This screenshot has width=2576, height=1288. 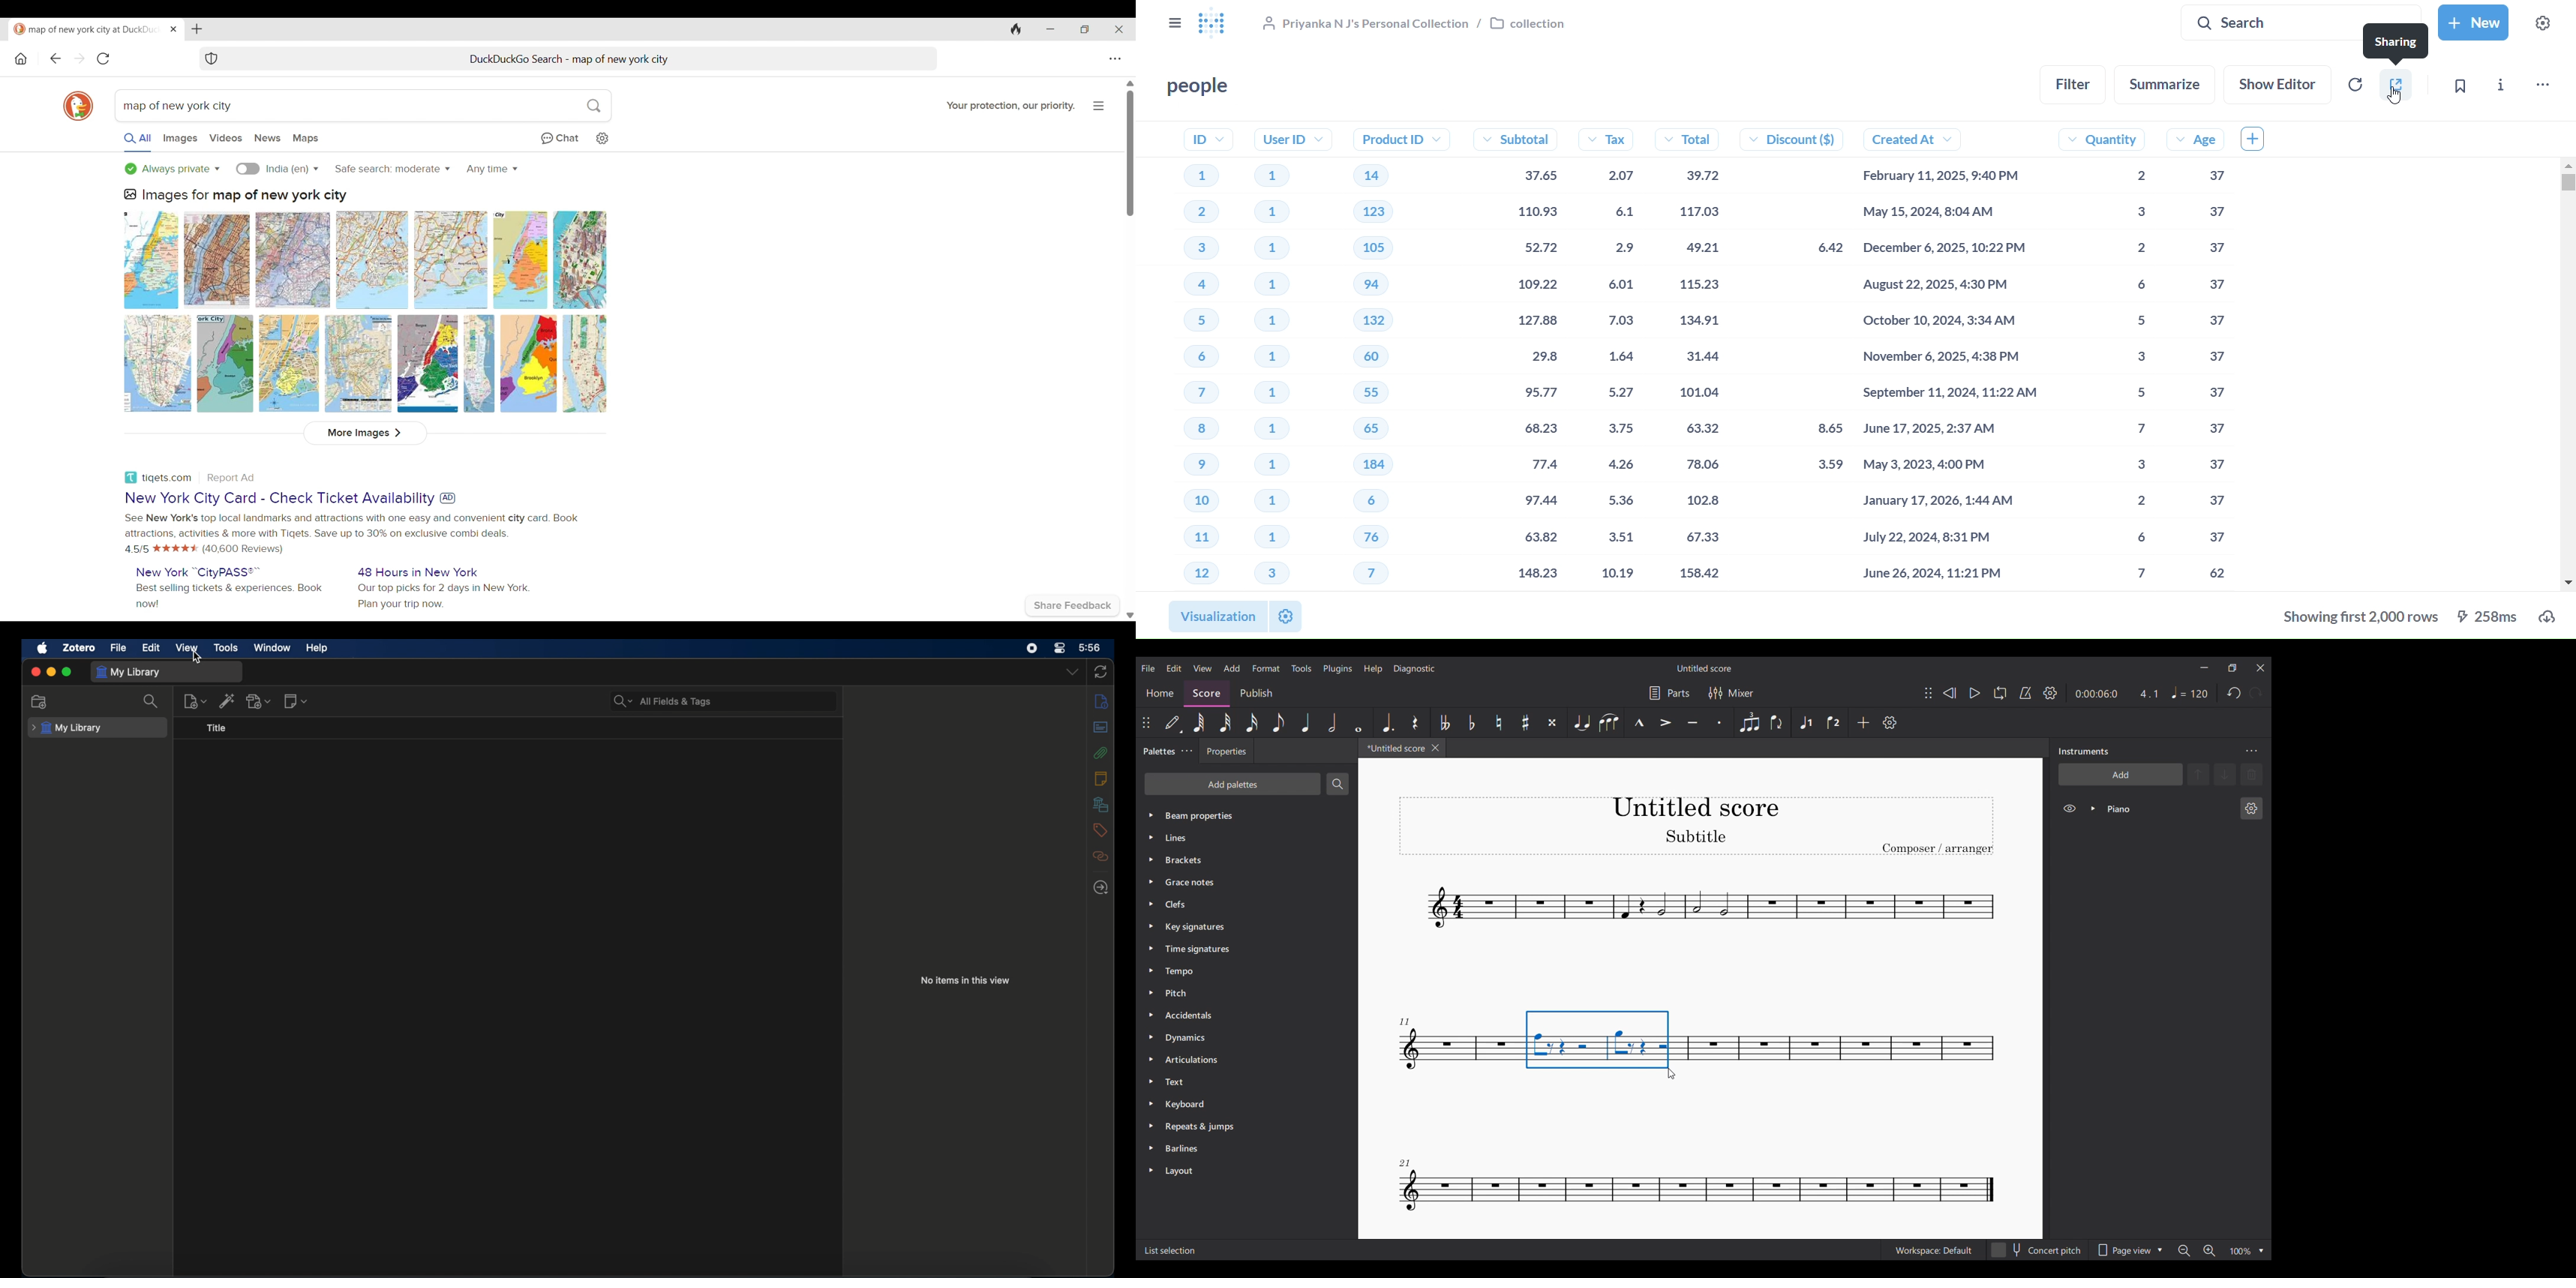 I want to click on edit, so click(x=150, y=648).